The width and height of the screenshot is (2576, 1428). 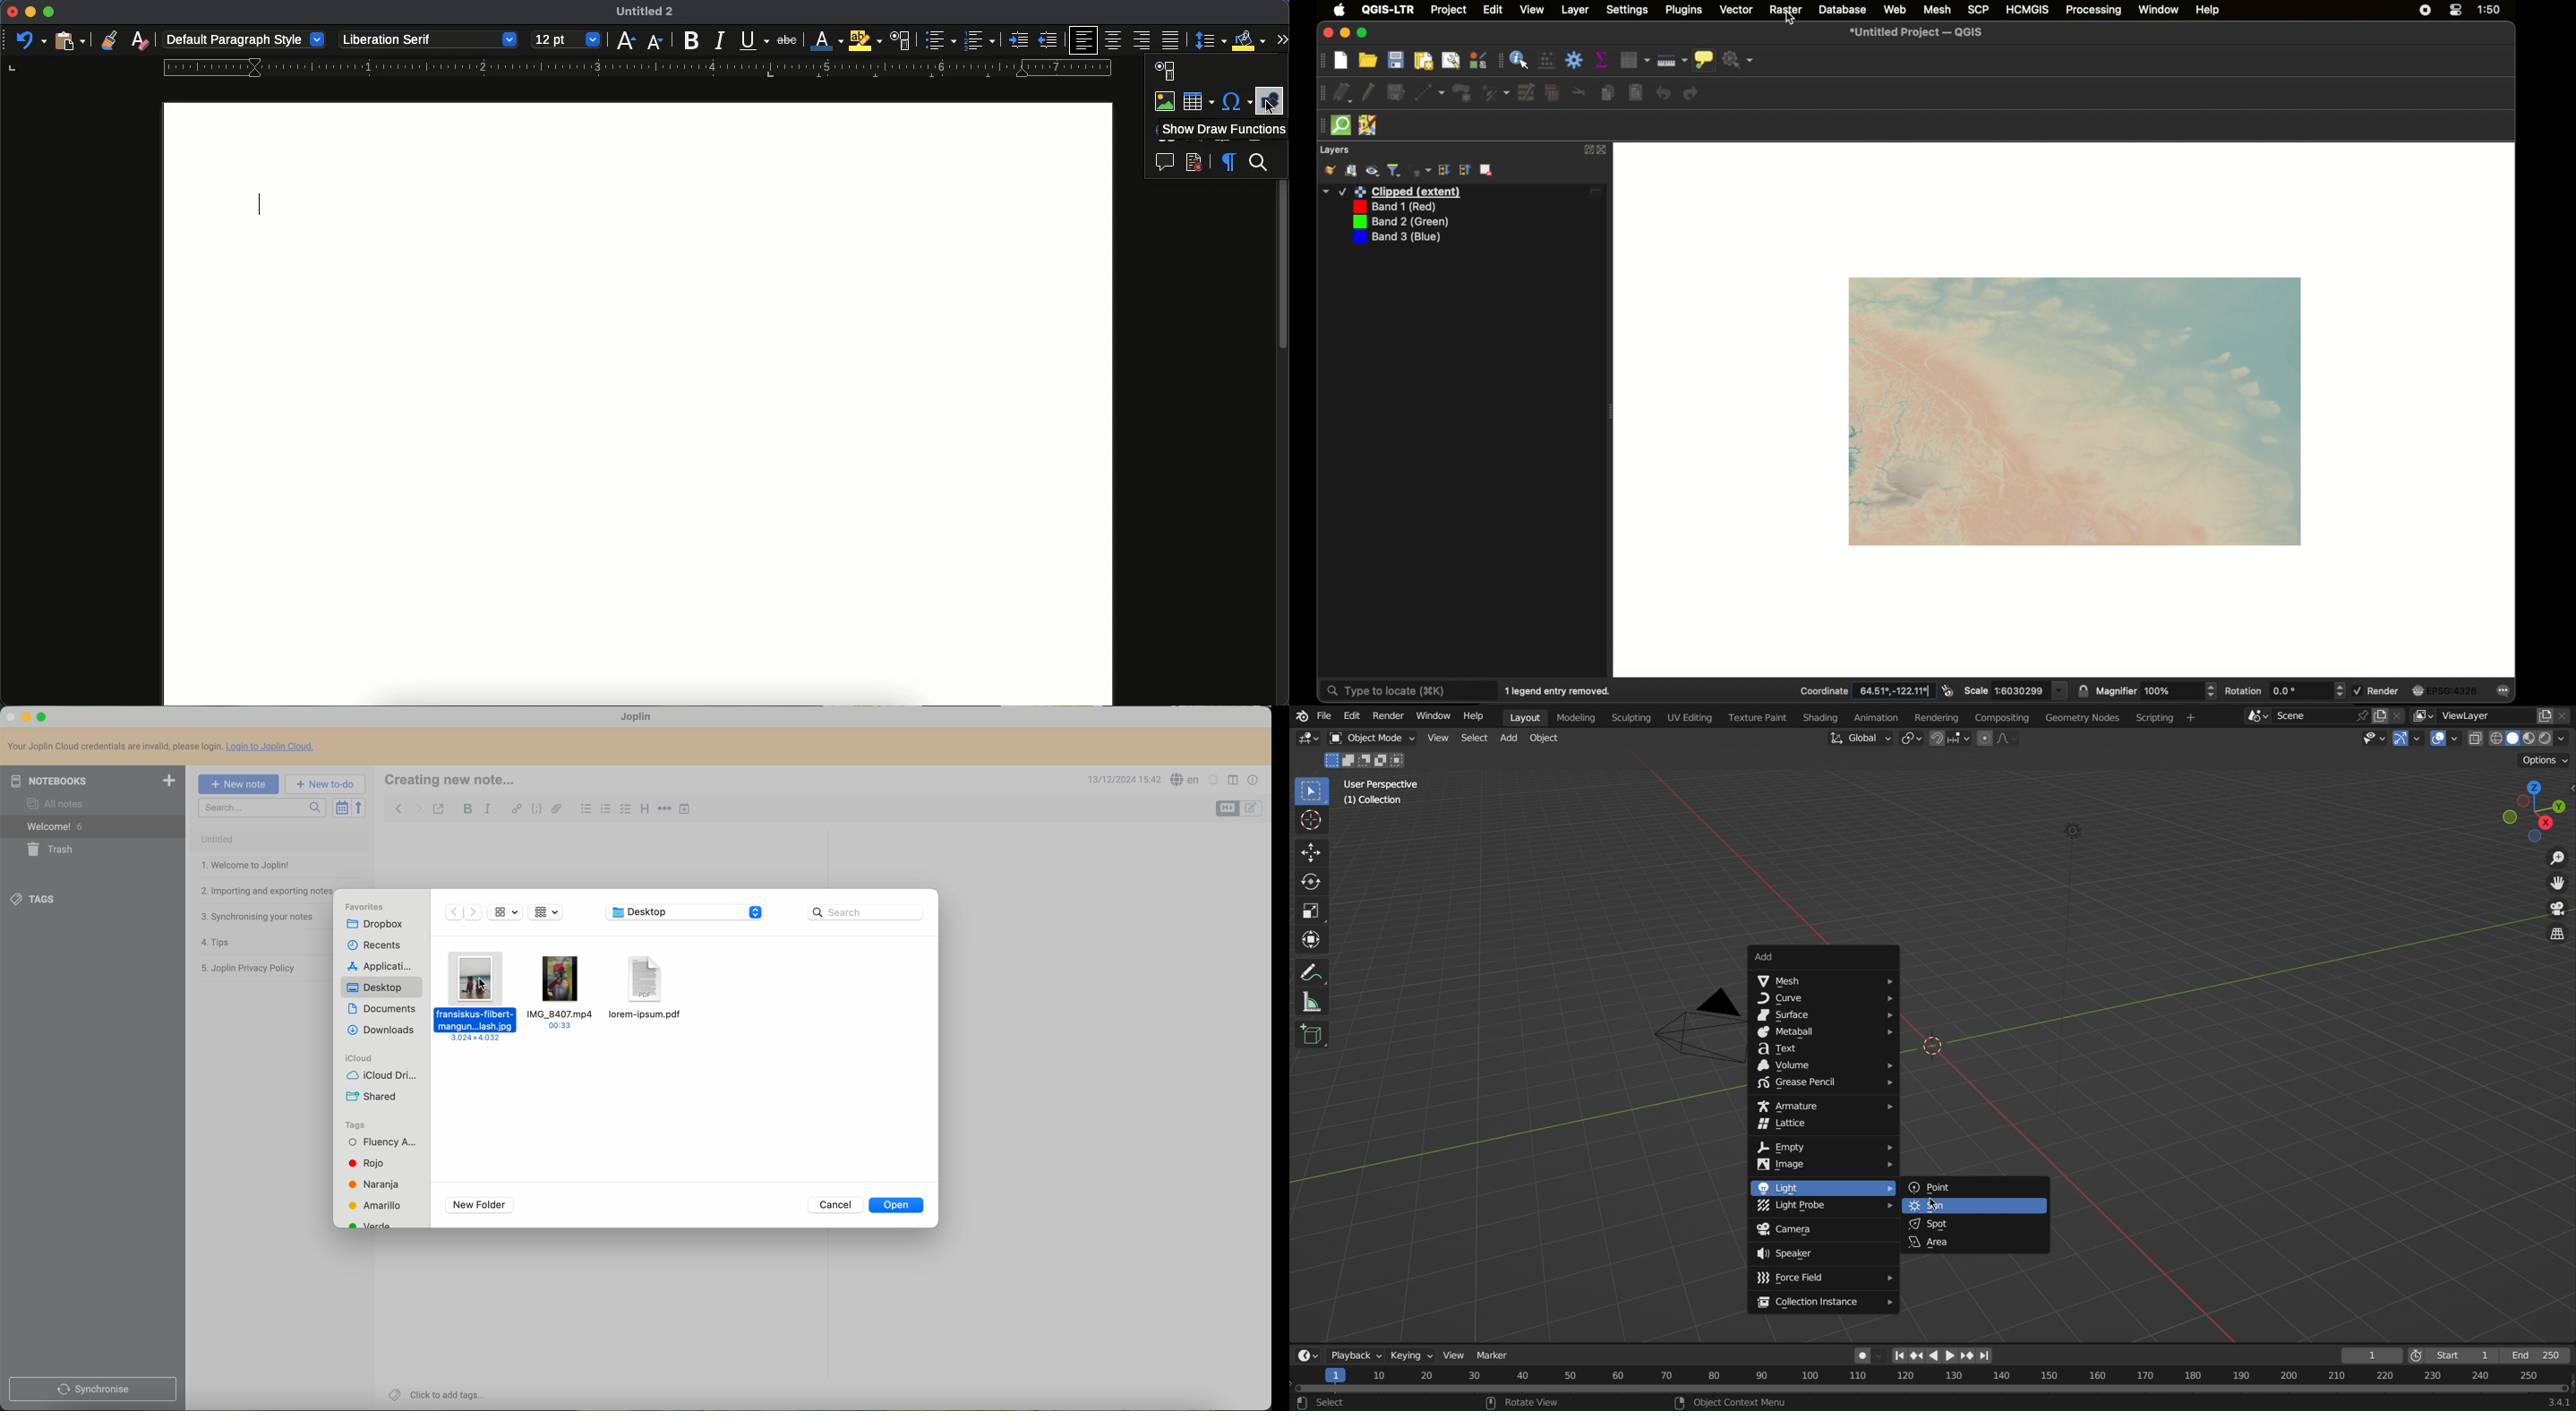 I want to click on reverse sort order, so click(x=360, y=808).